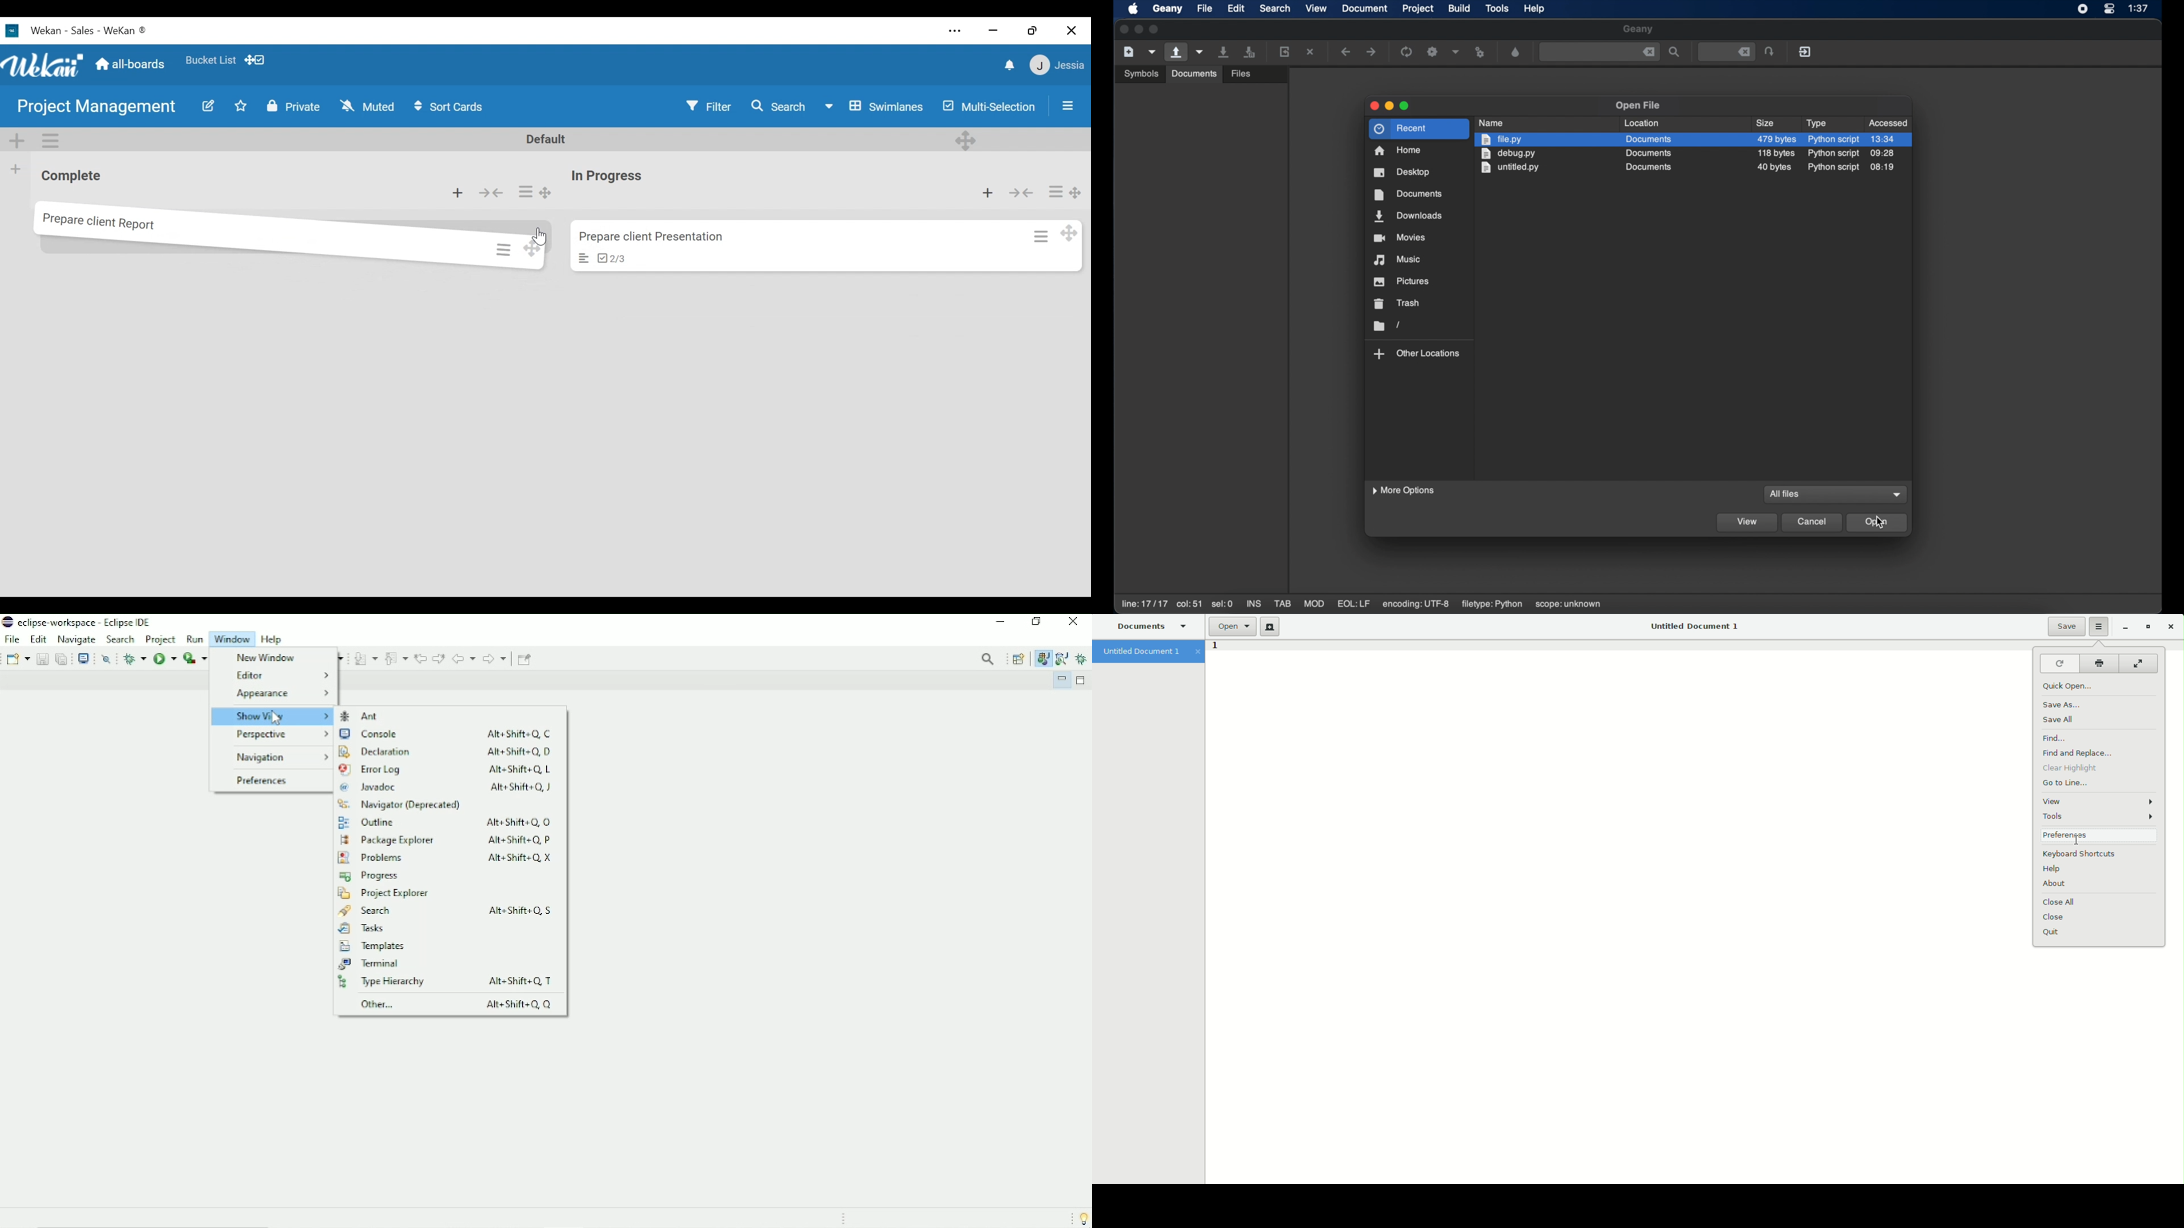 The image size is (2184, 1232). What do you see at coordinates (608, 177) in the screenshot?
I see `List name` at bounding box center [608, 177].